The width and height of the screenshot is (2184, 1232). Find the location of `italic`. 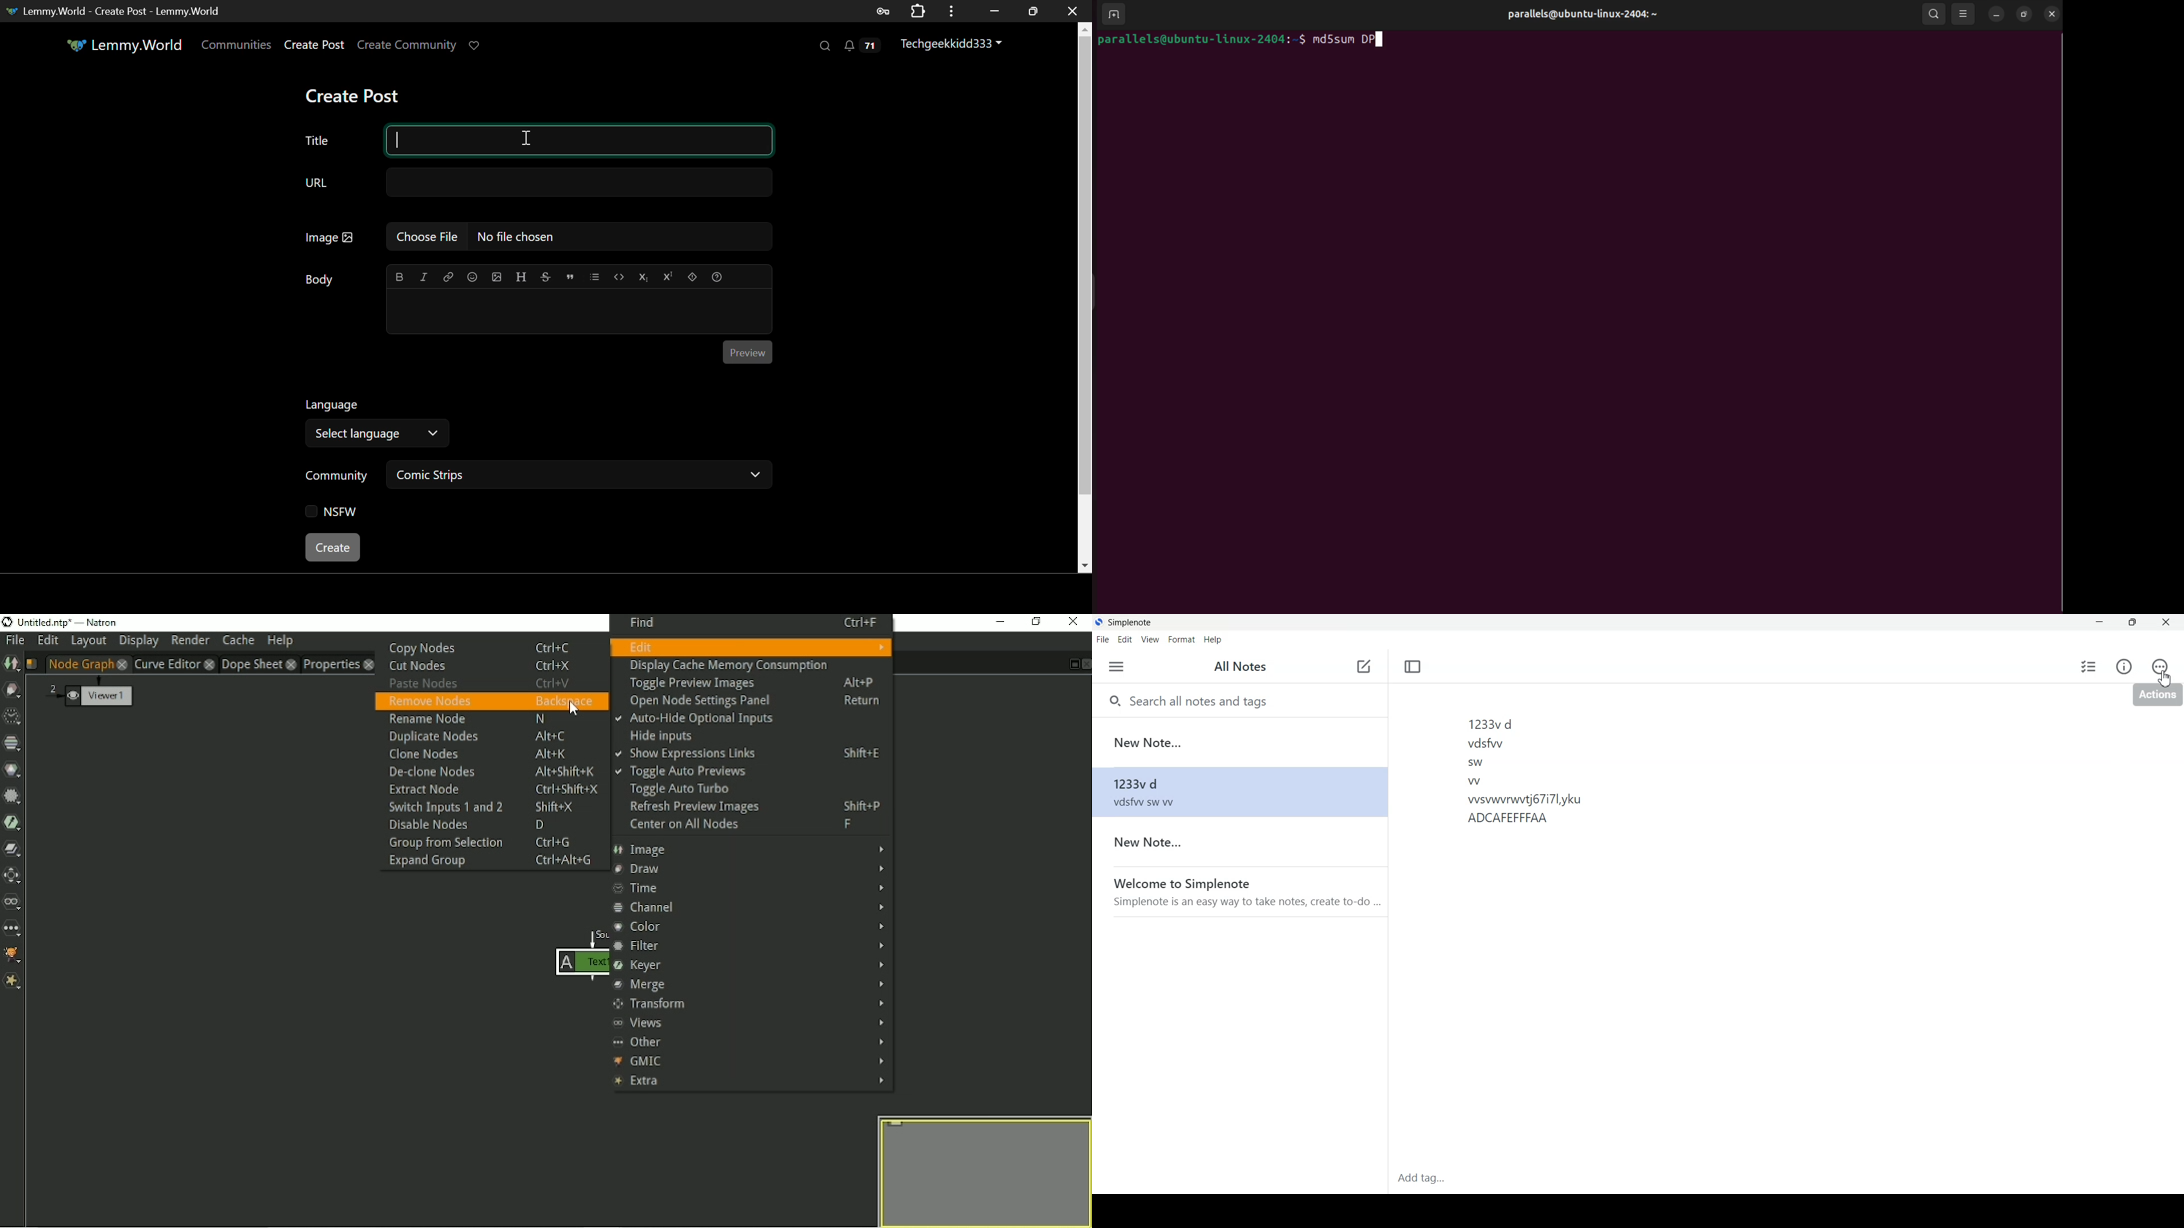

italic is located at coordinates (425, 274).